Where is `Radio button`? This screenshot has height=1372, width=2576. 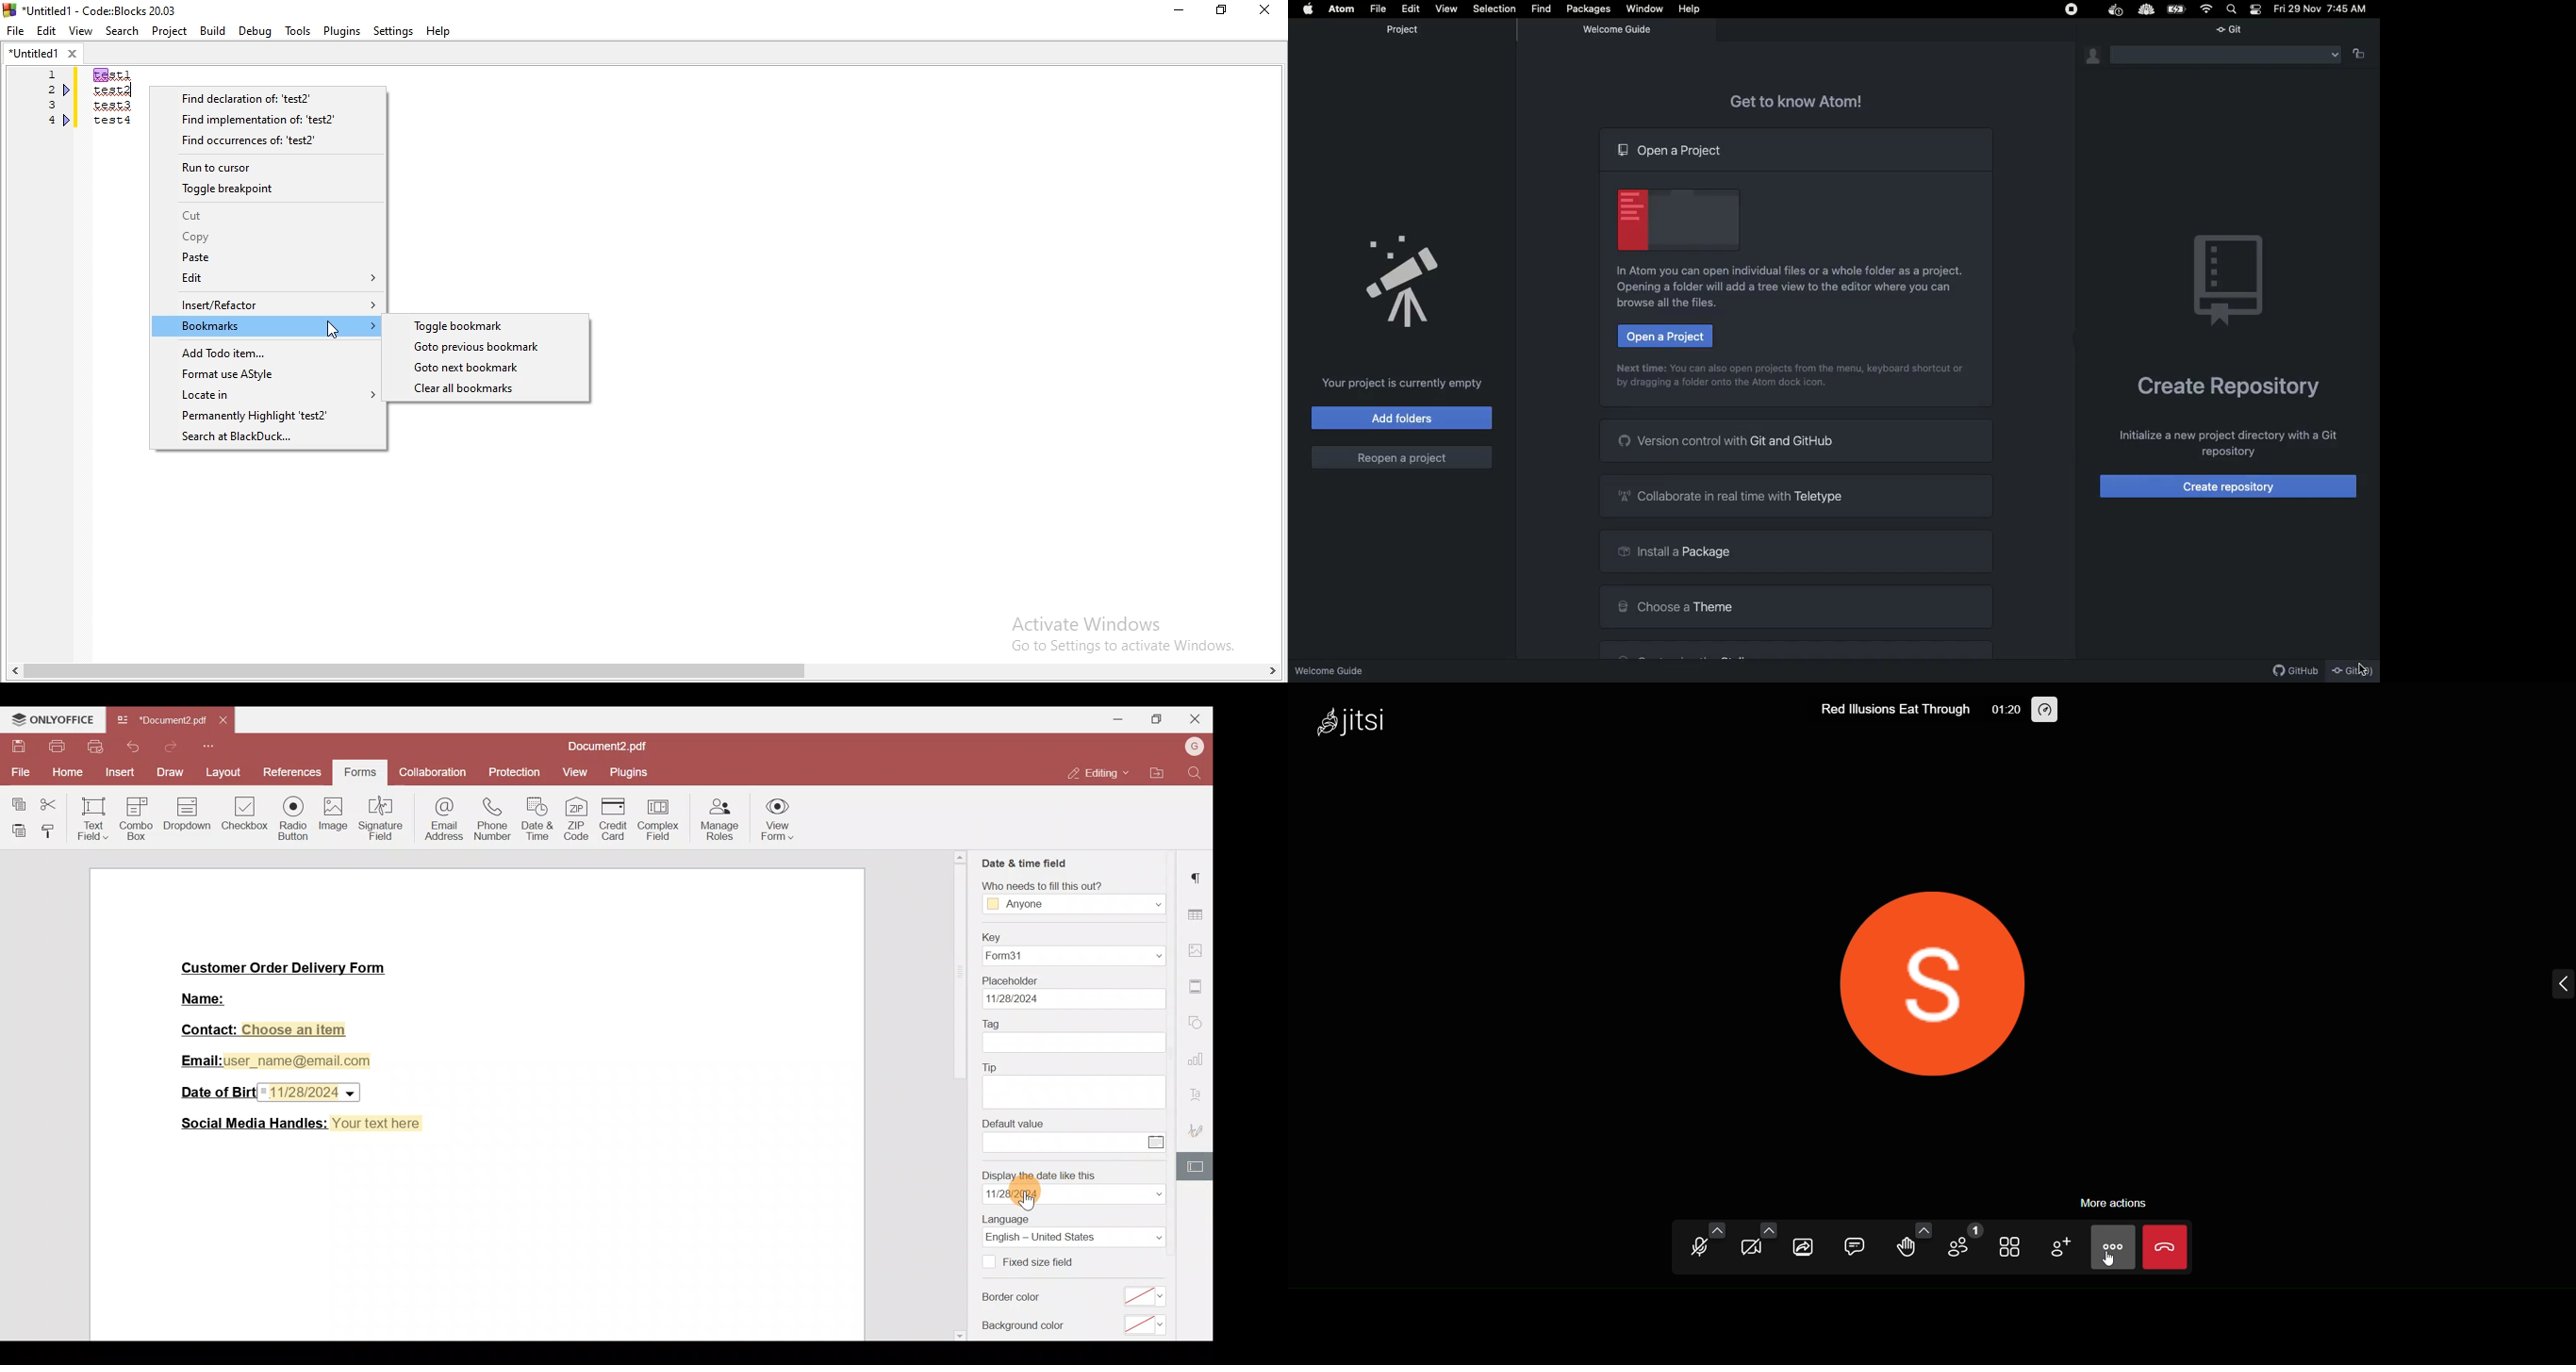
Radio button is located at coordinates (293, 815).